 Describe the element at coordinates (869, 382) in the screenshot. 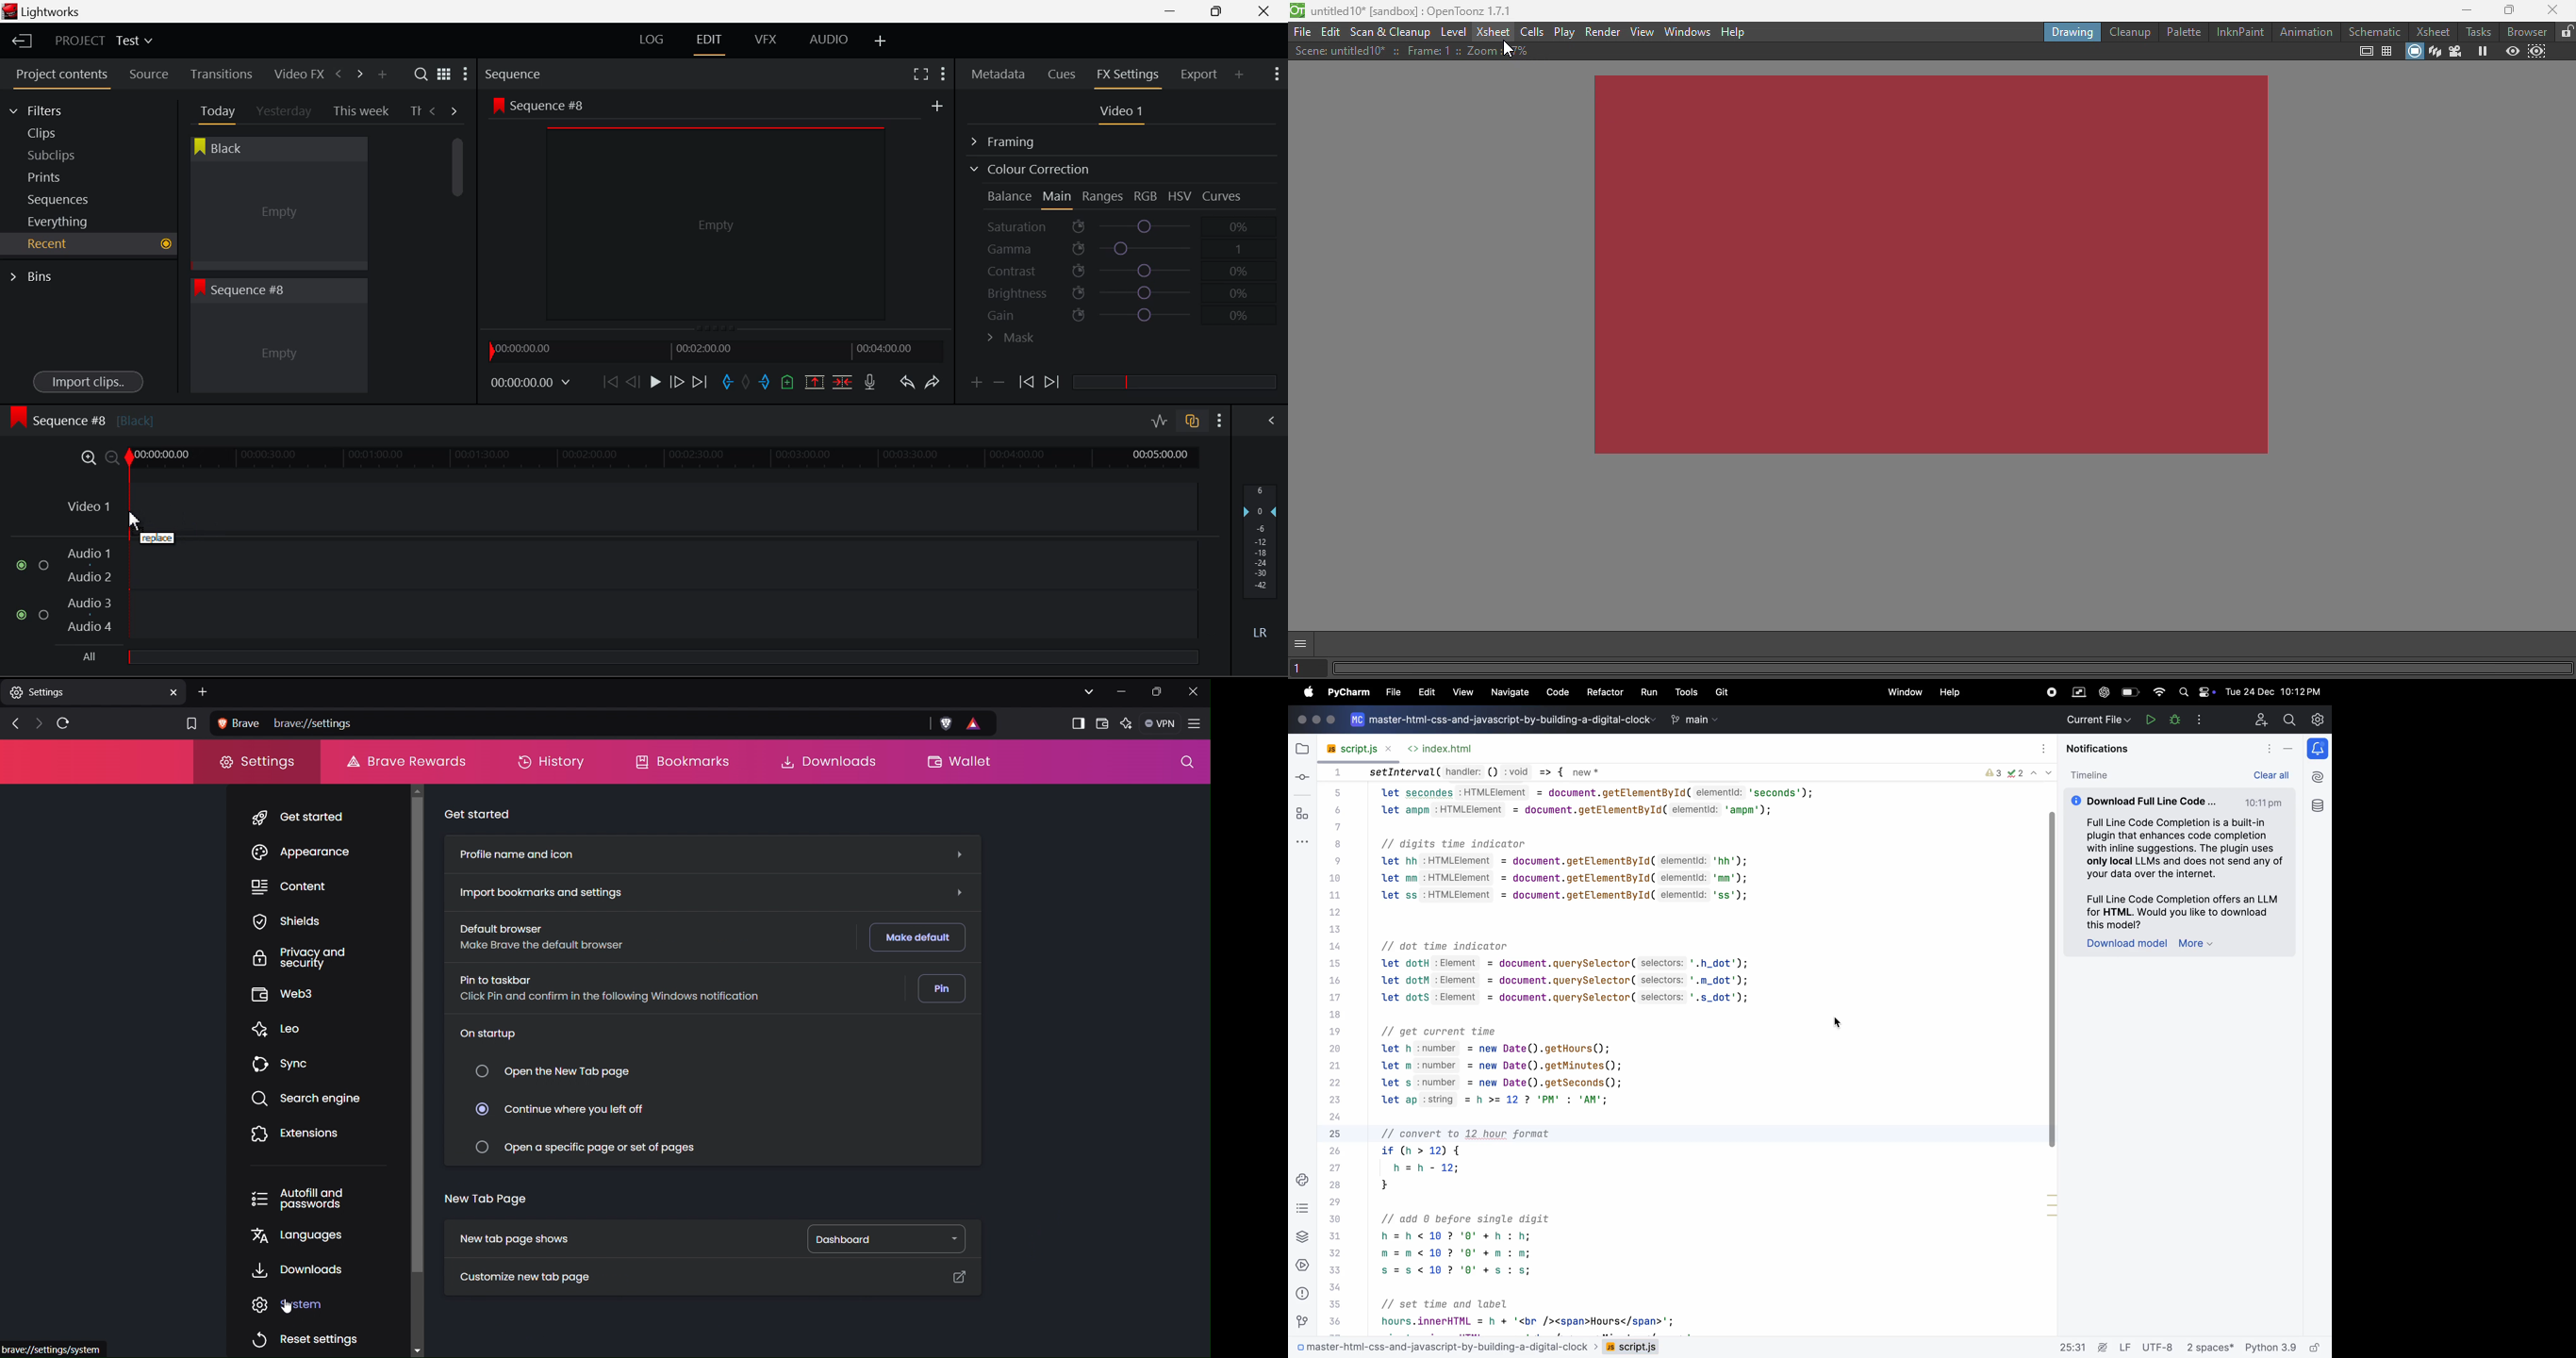

I see `Recrod Voiceover` at that location.